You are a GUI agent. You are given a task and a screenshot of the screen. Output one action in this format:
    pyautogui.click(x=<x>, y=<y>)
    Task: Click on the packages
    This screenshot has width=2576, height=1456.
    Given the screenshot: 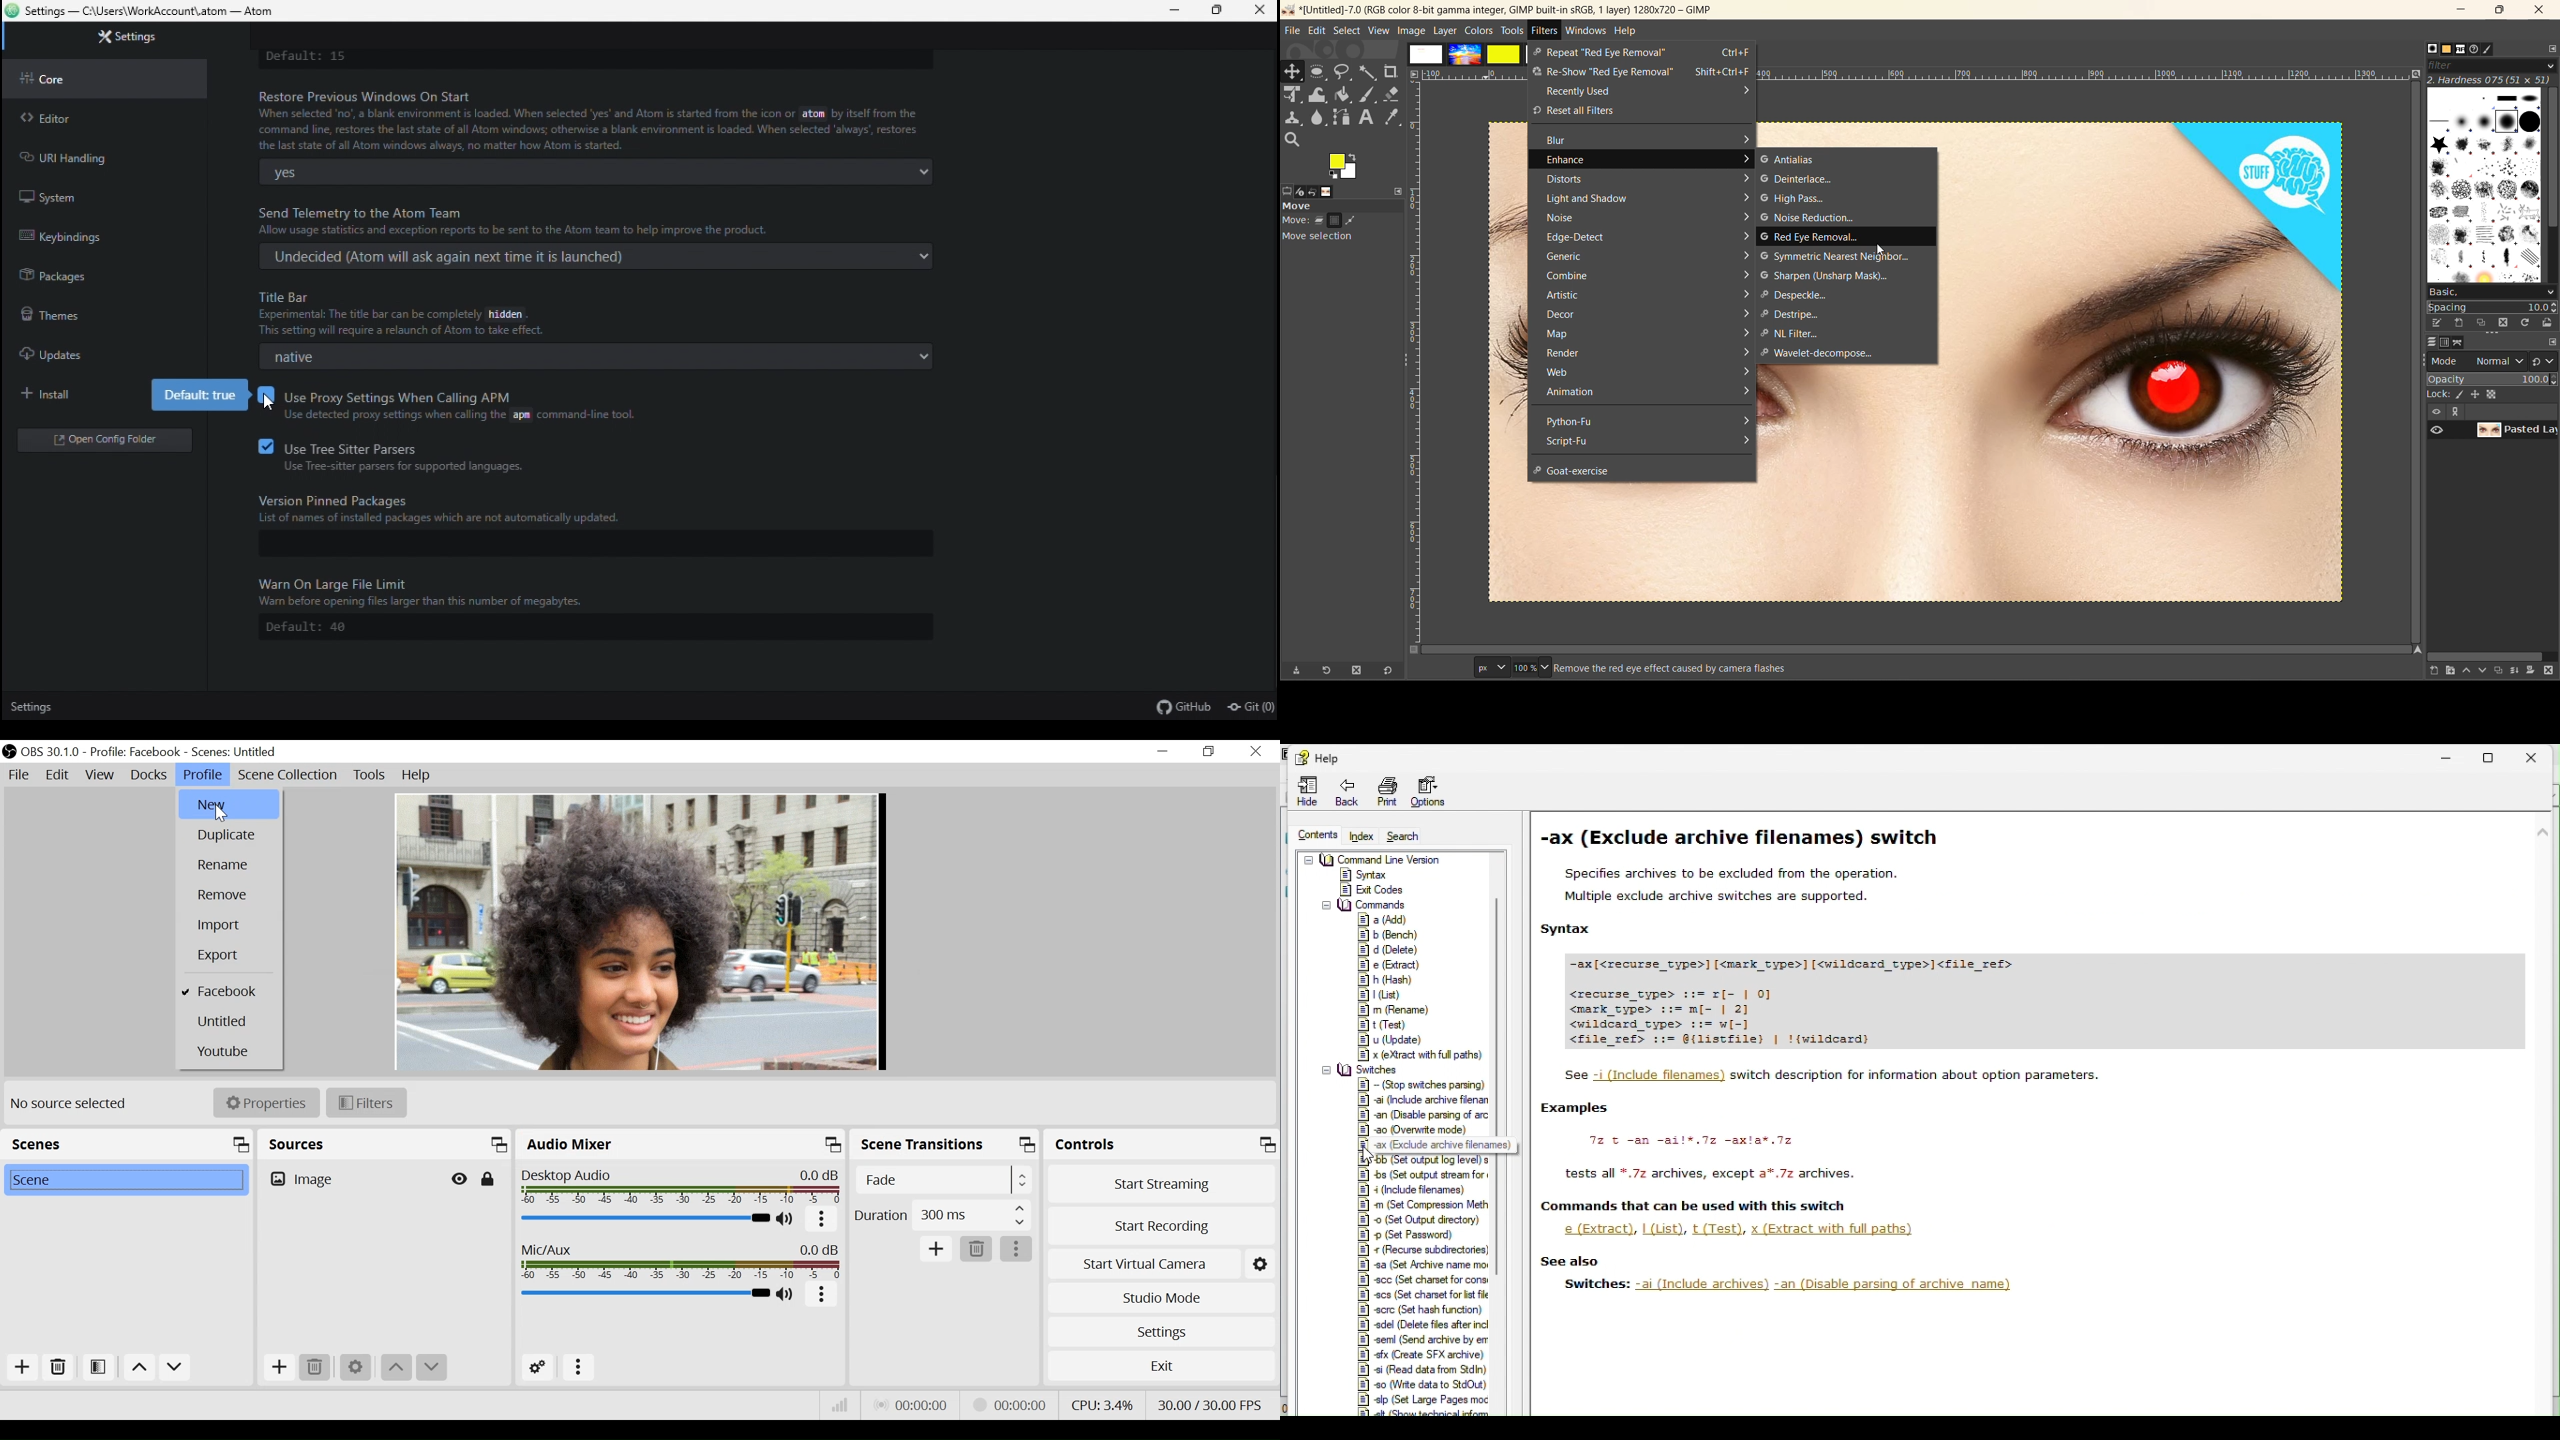 What is the action you would take?
    pyautogui.click(x=86, y=274)
    